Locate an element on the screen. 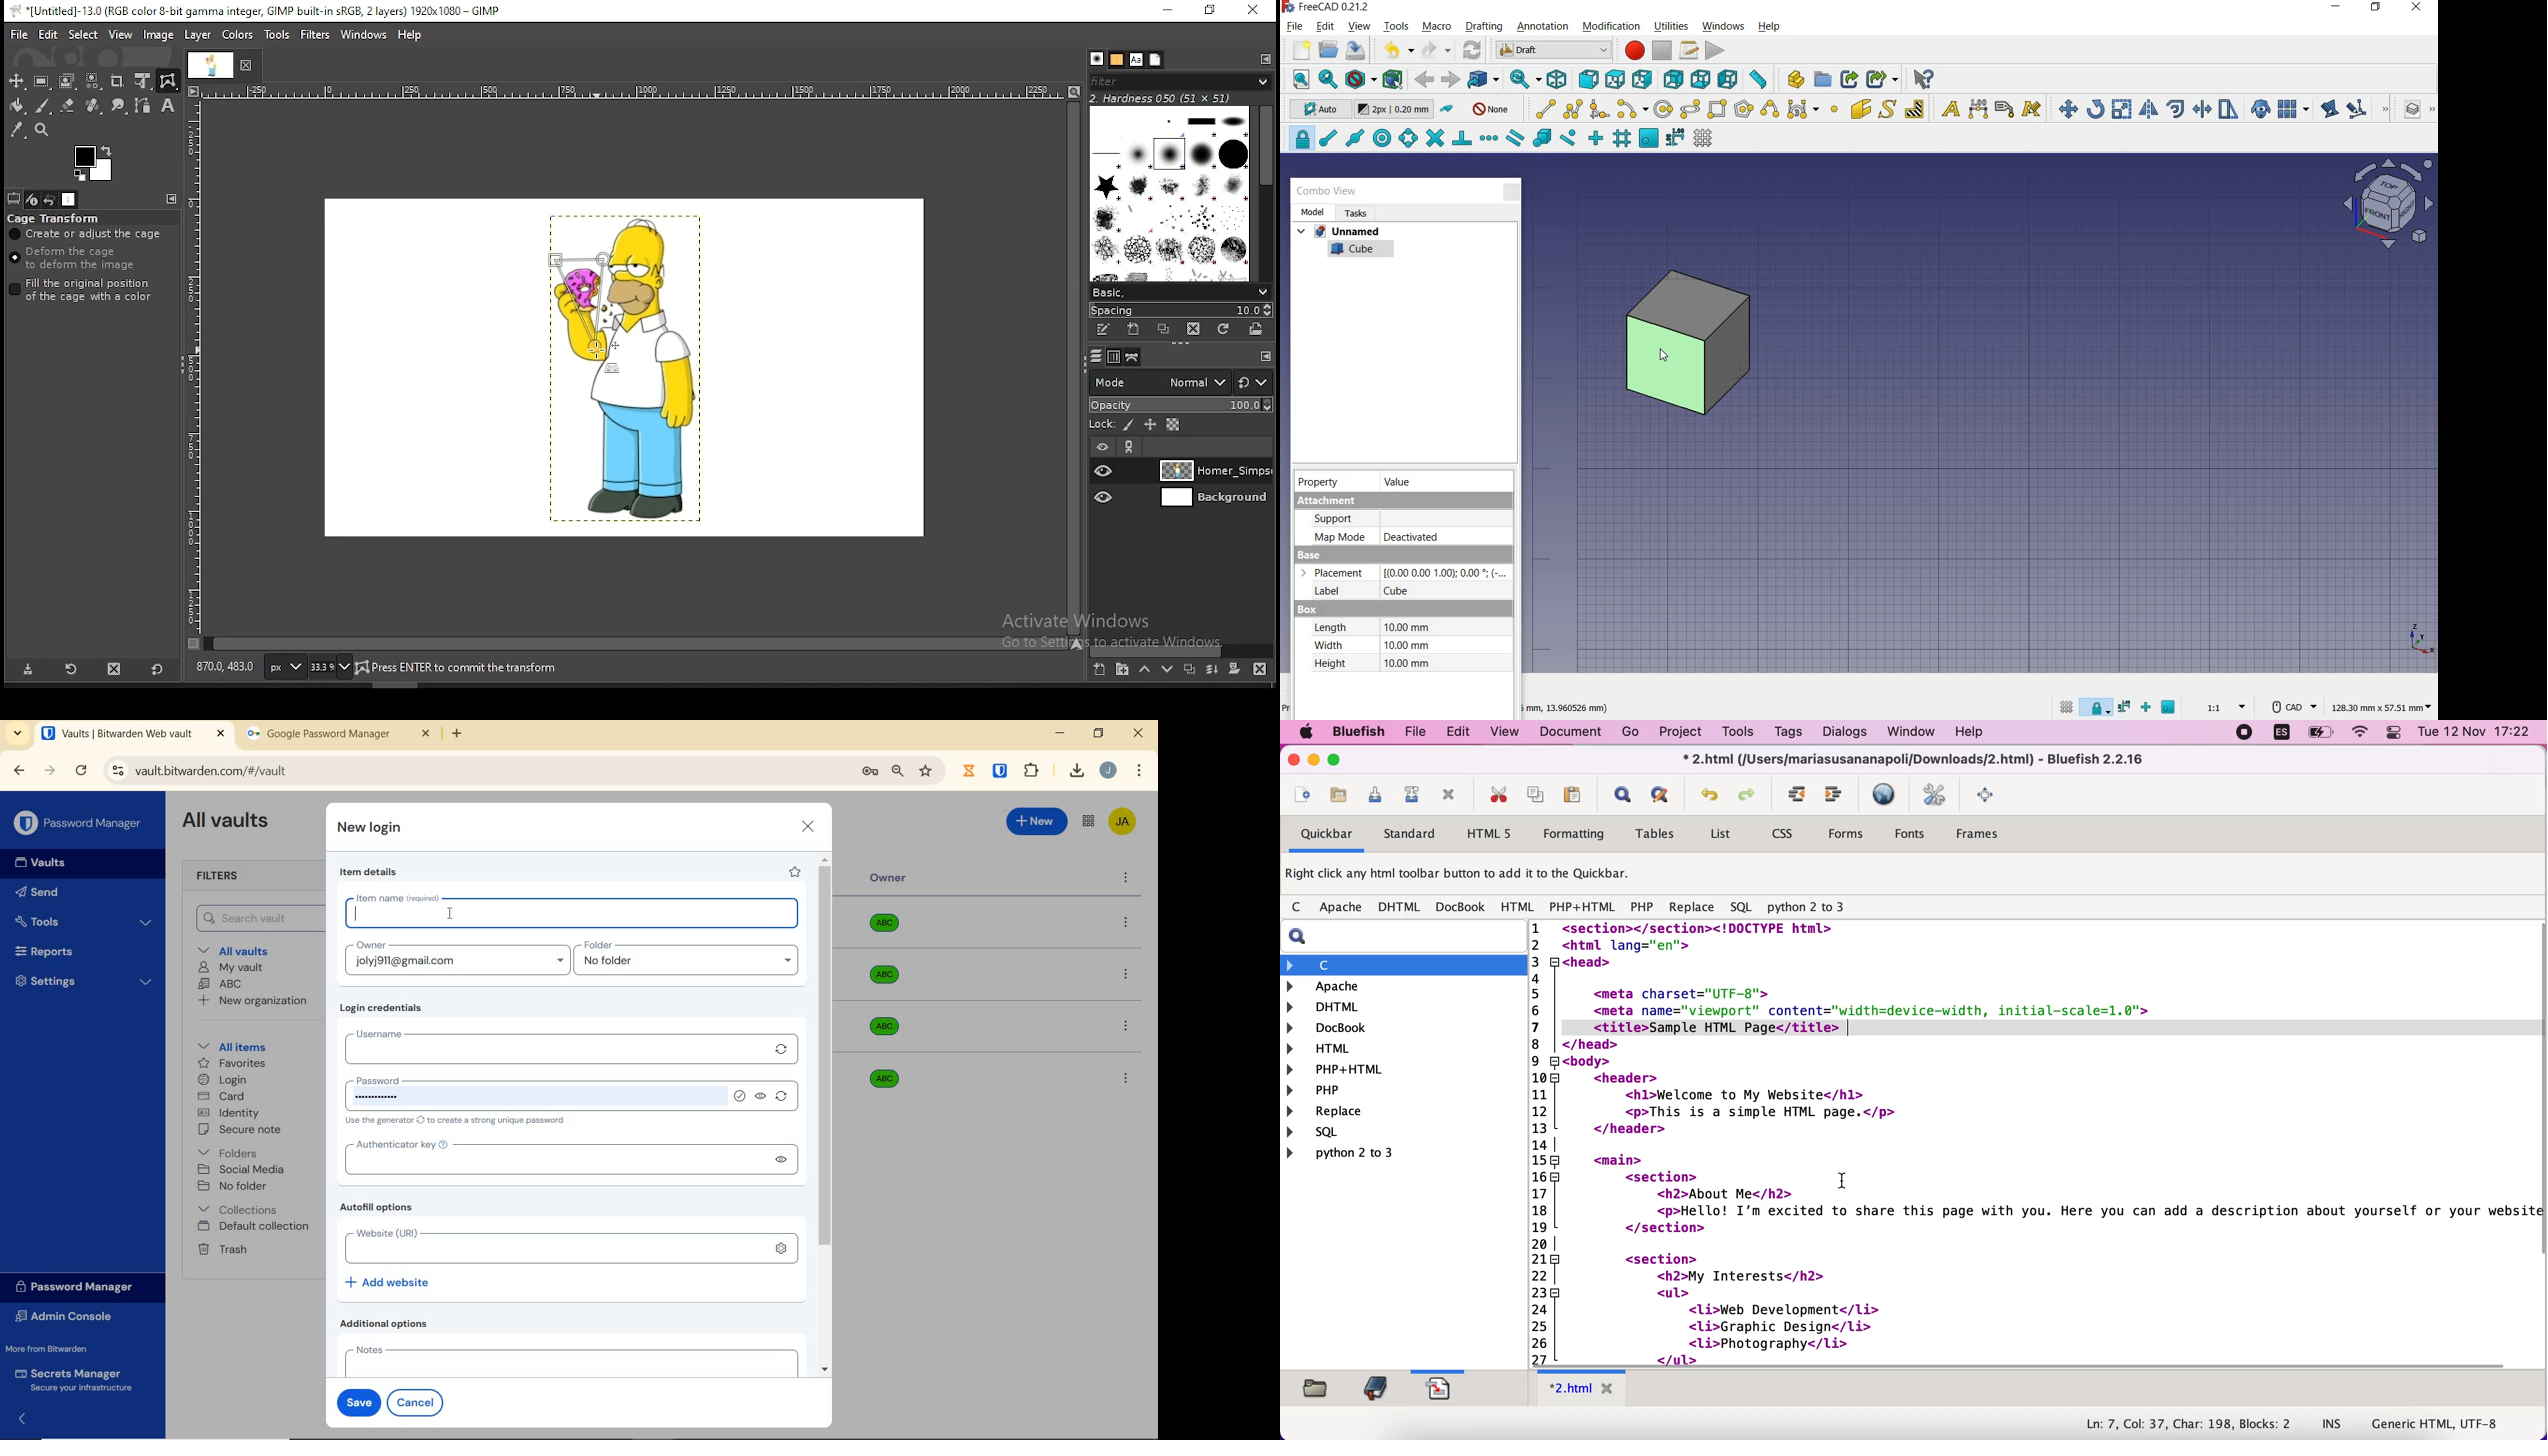  close is located at coordinates (1512, 190).